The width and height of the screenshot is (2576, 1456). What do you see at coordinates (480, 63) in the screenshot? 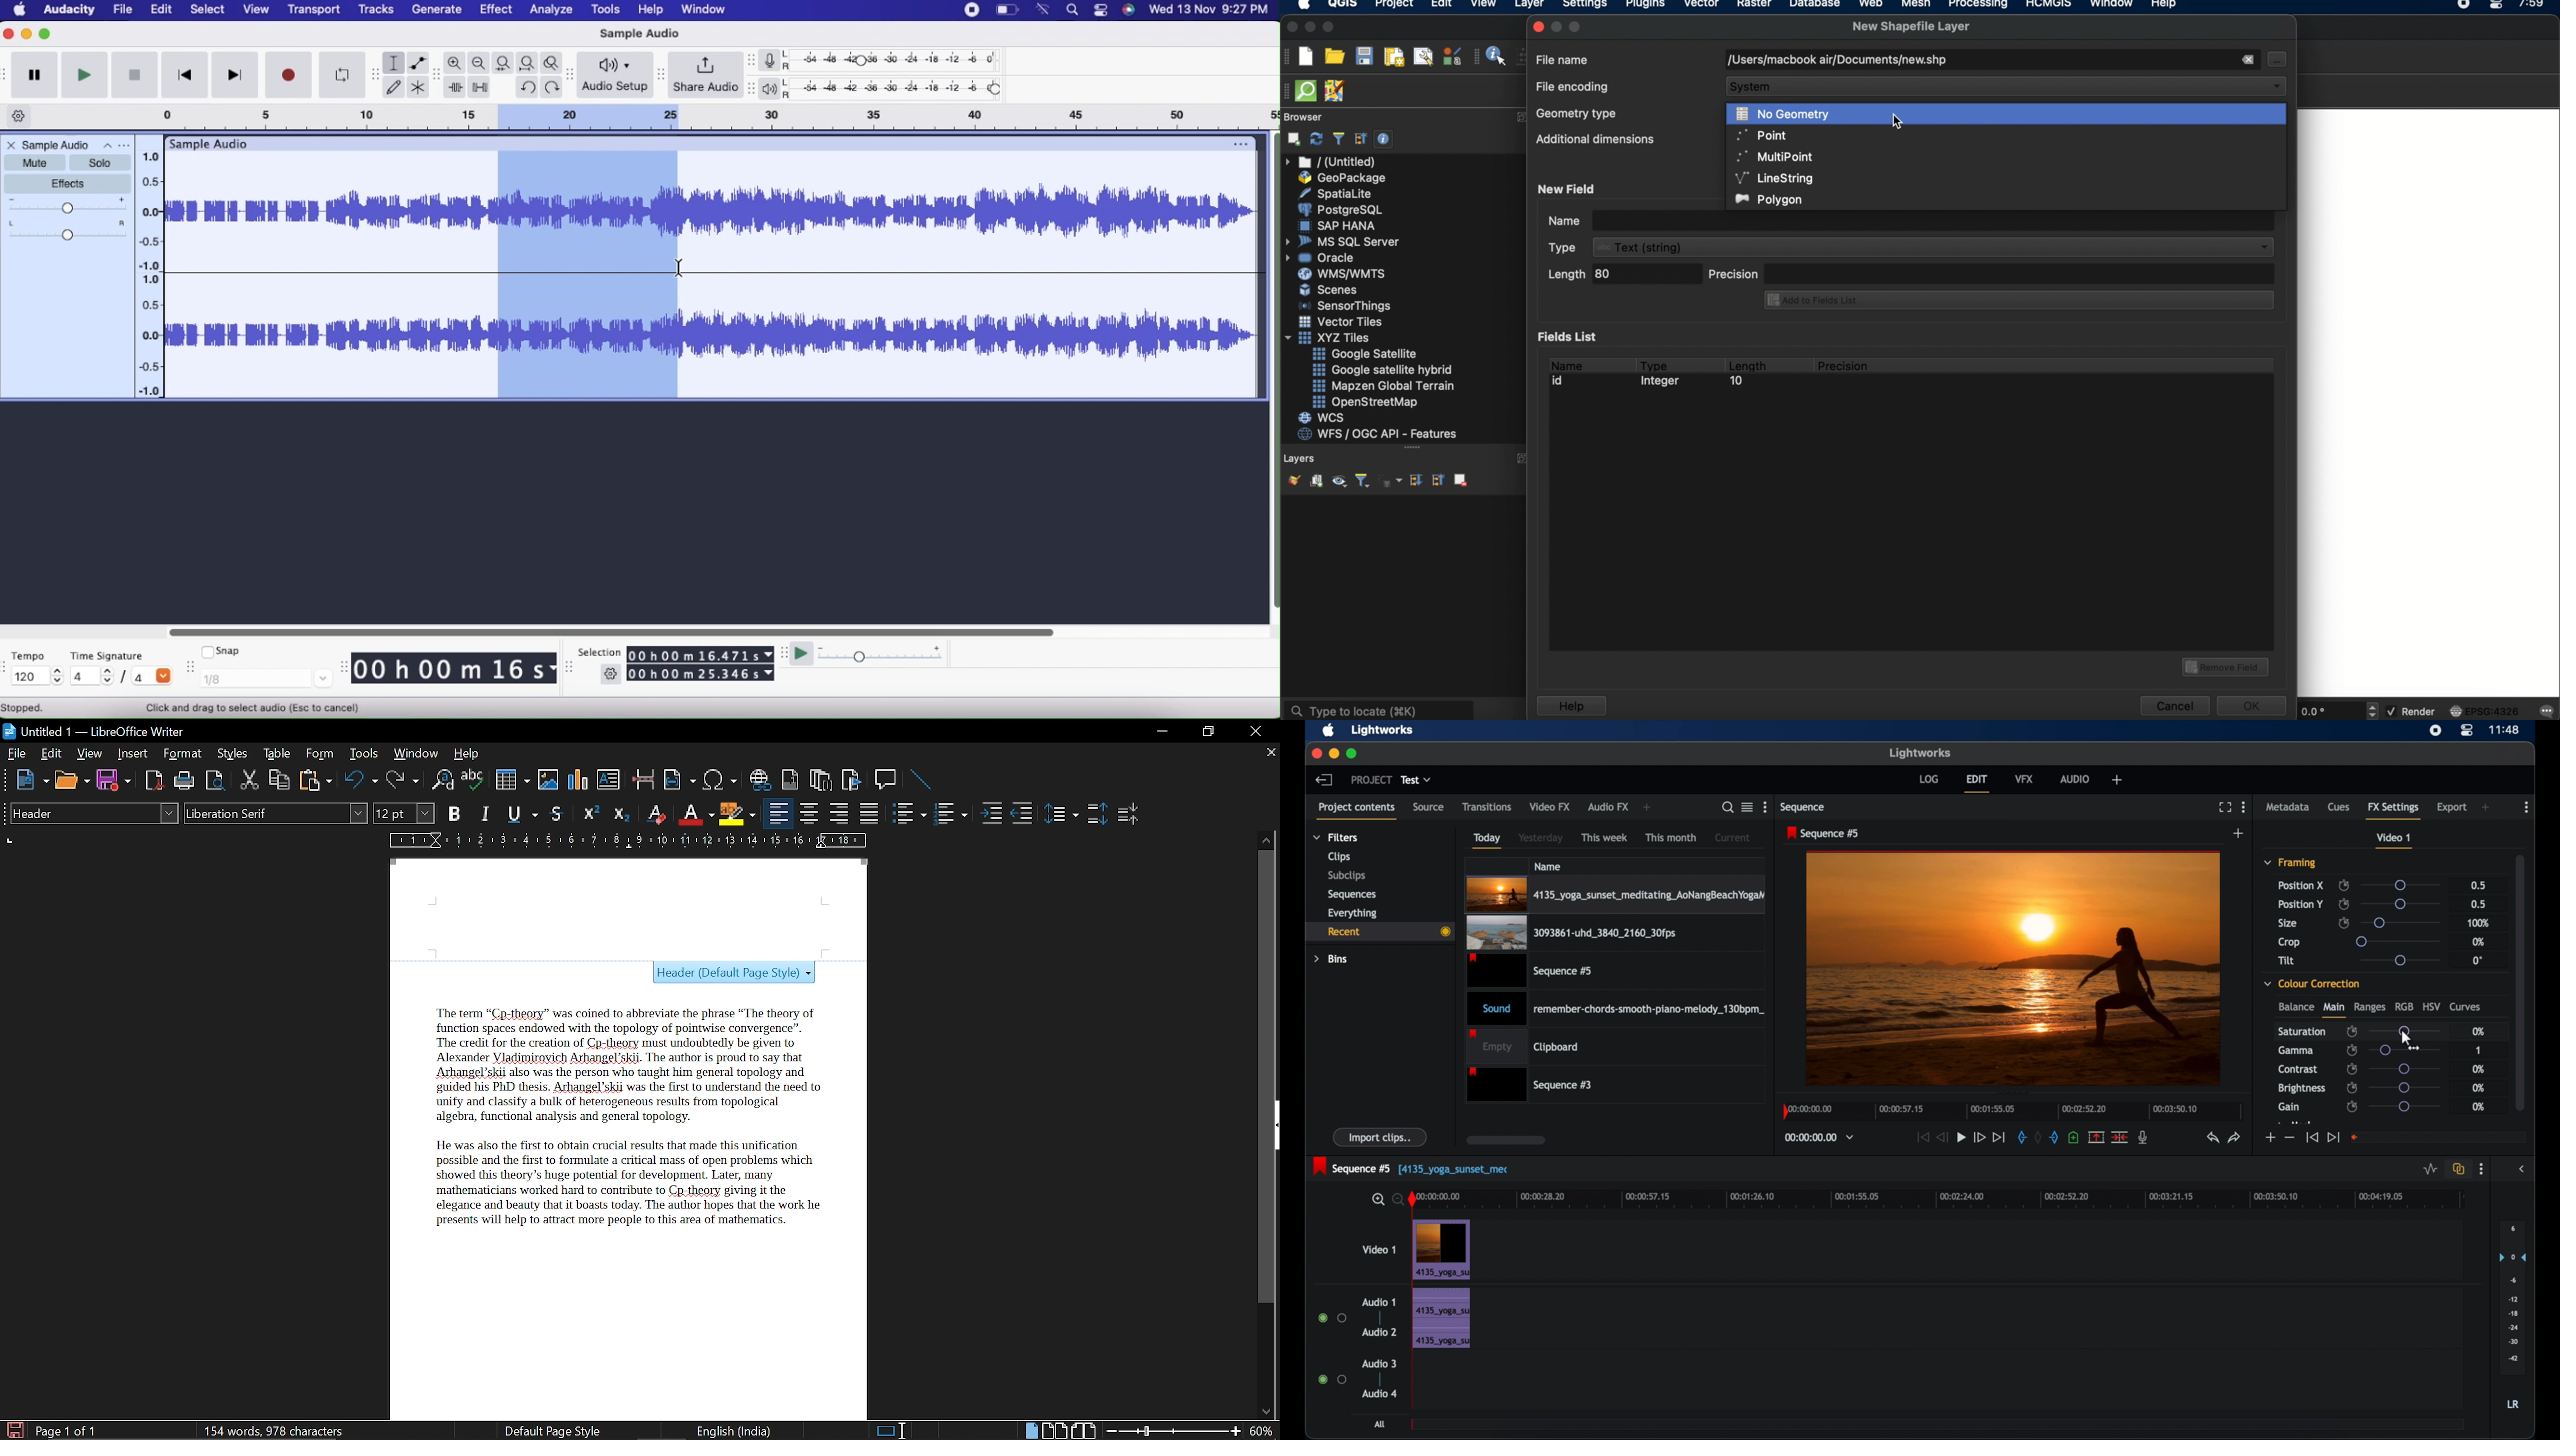
I see `Zoom out` at bounding box center [480, 63].